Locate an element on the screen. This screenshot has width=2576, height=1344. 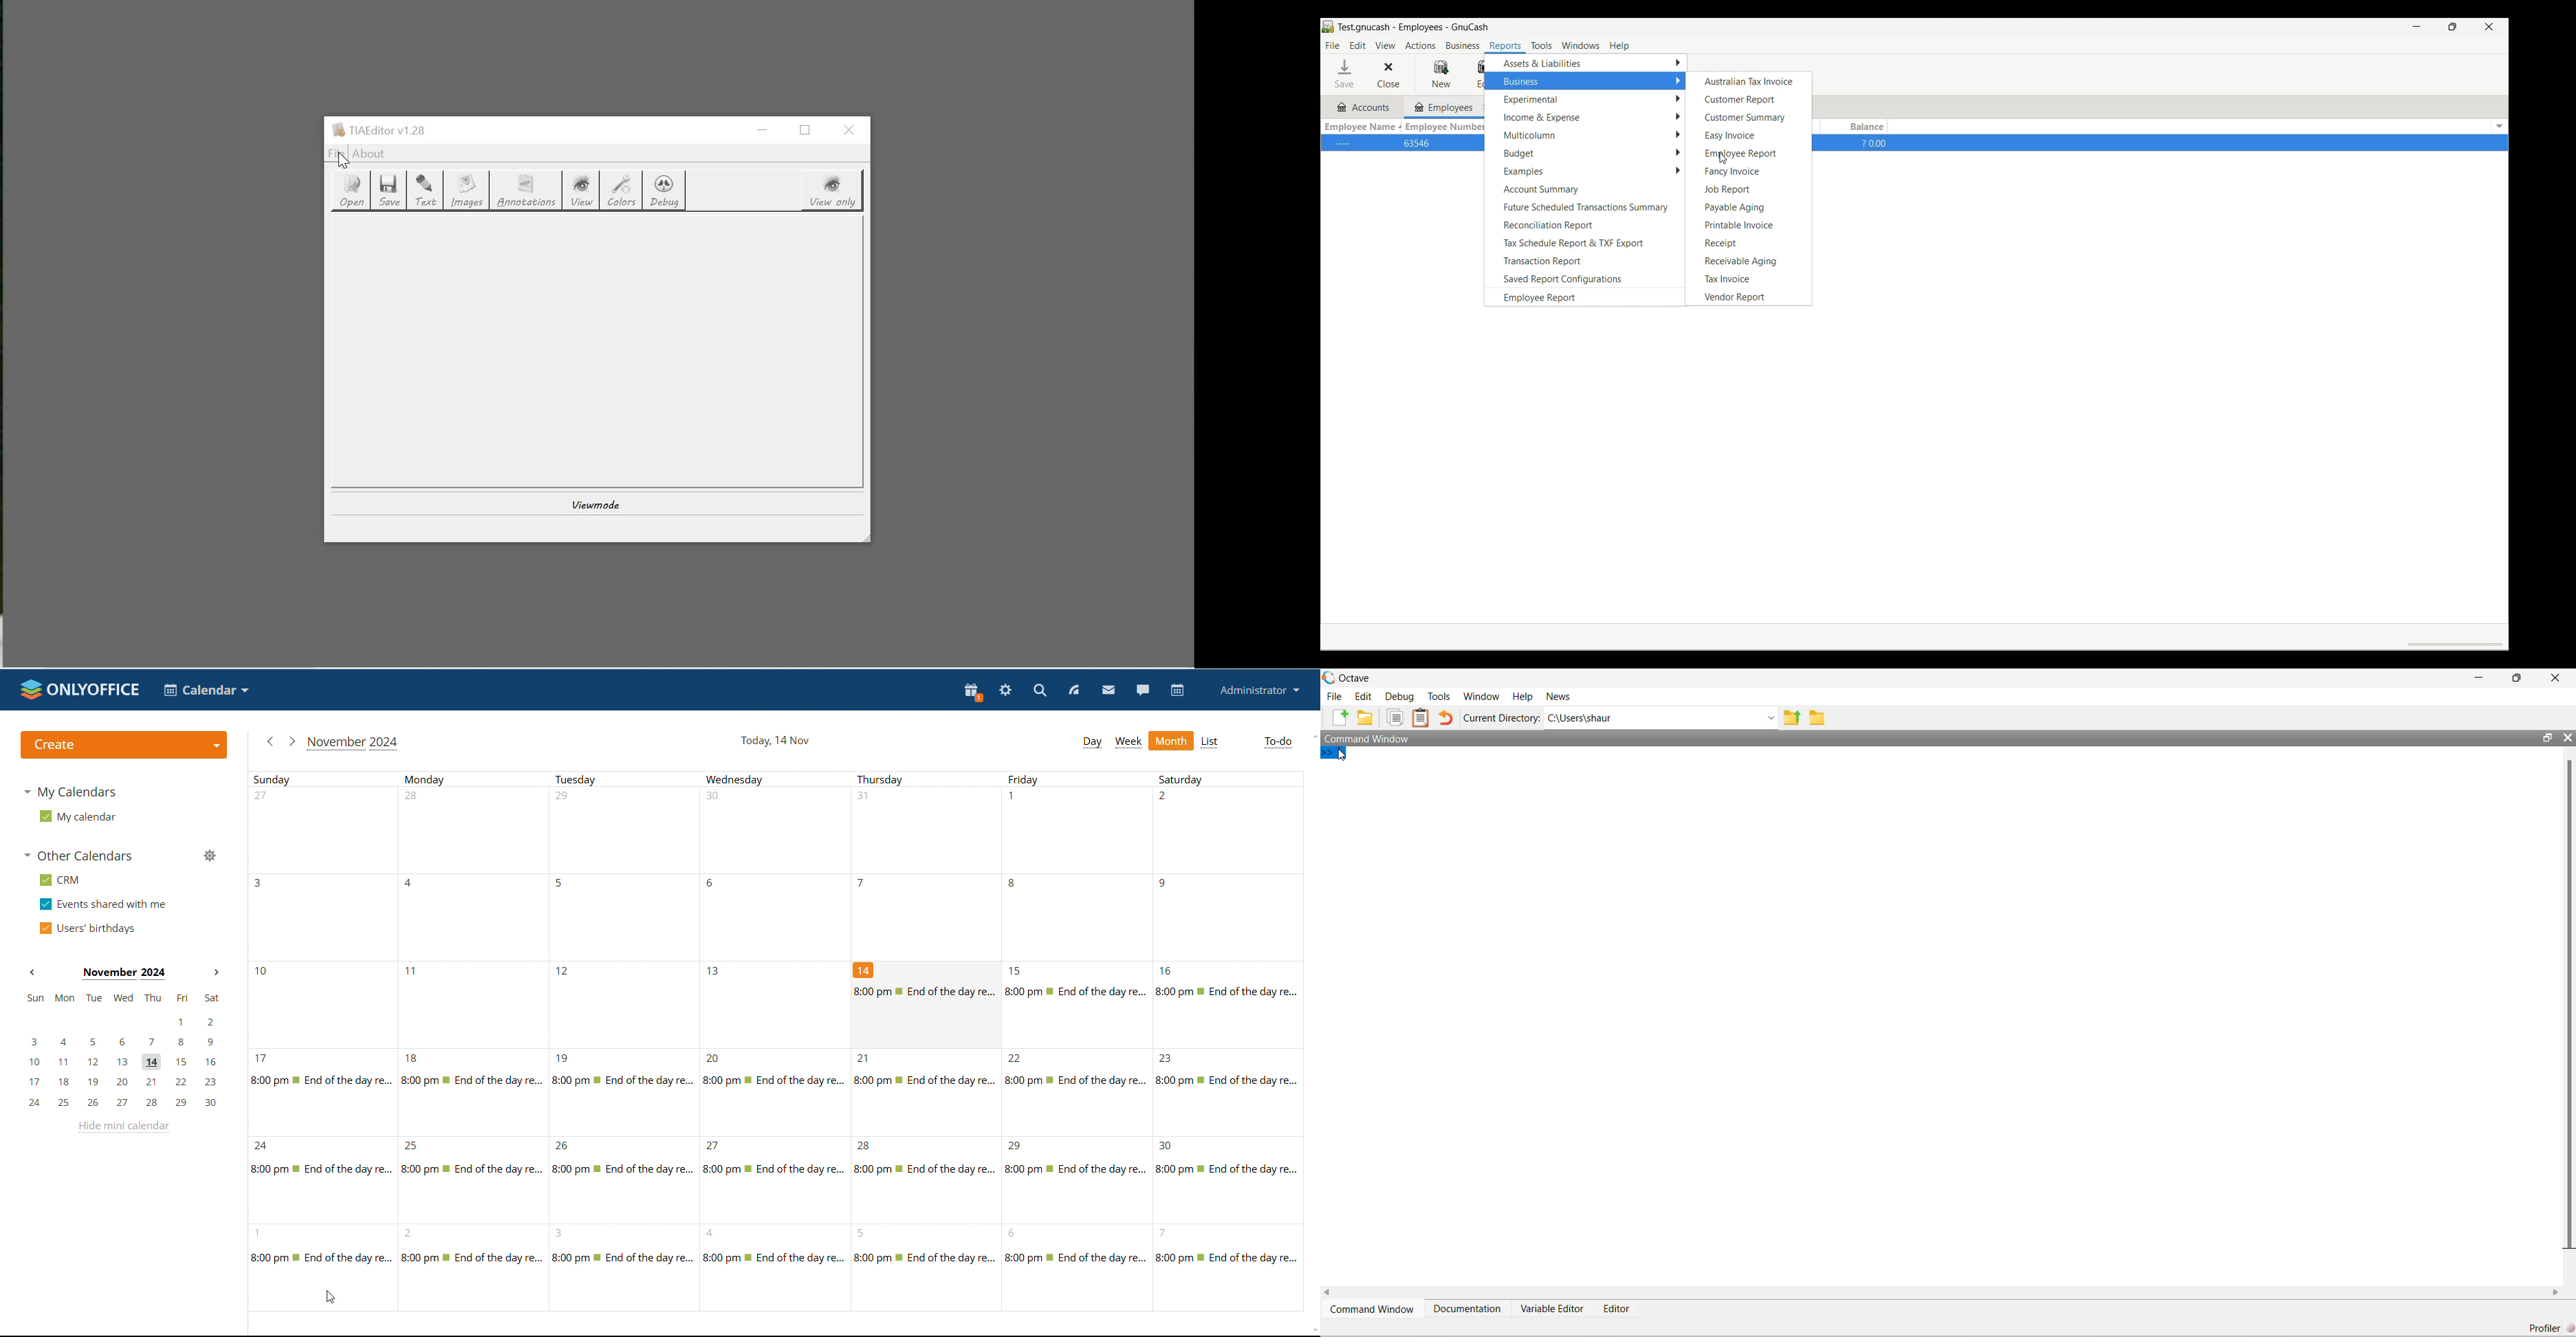
Debug is located at coordinates (1399, 697).